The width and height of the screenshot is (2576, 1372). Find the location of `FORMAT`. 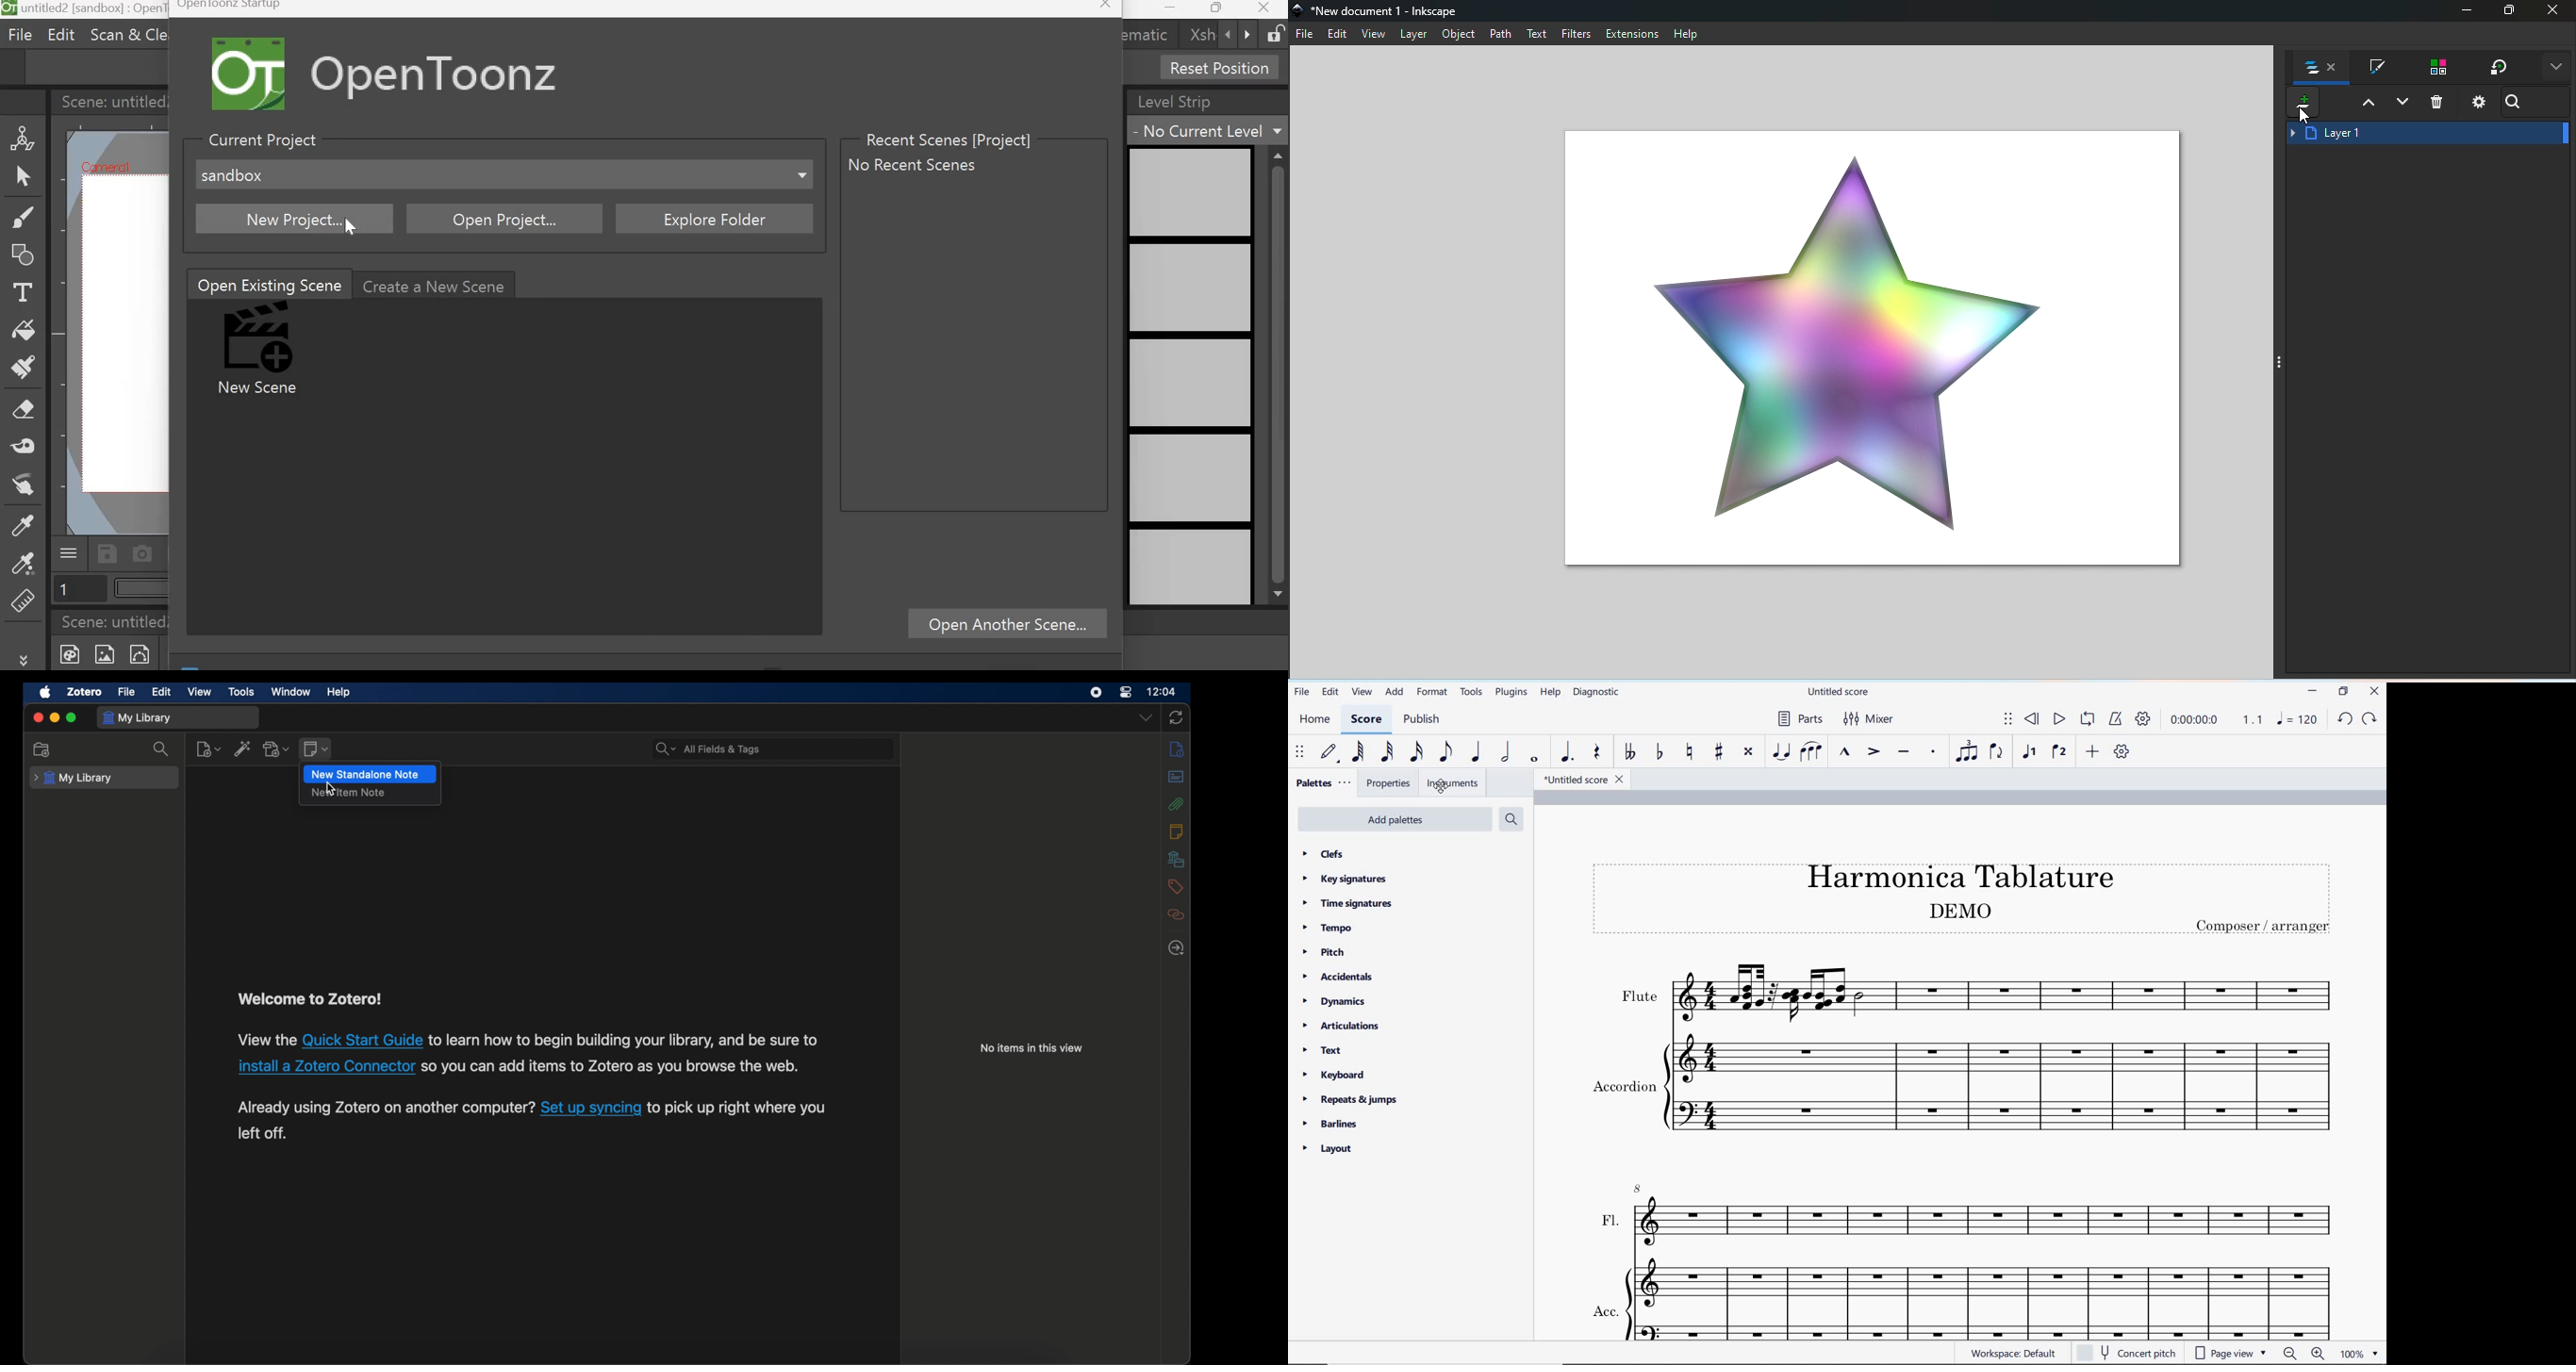

FORMAT is located at coordinates (1432, 693).